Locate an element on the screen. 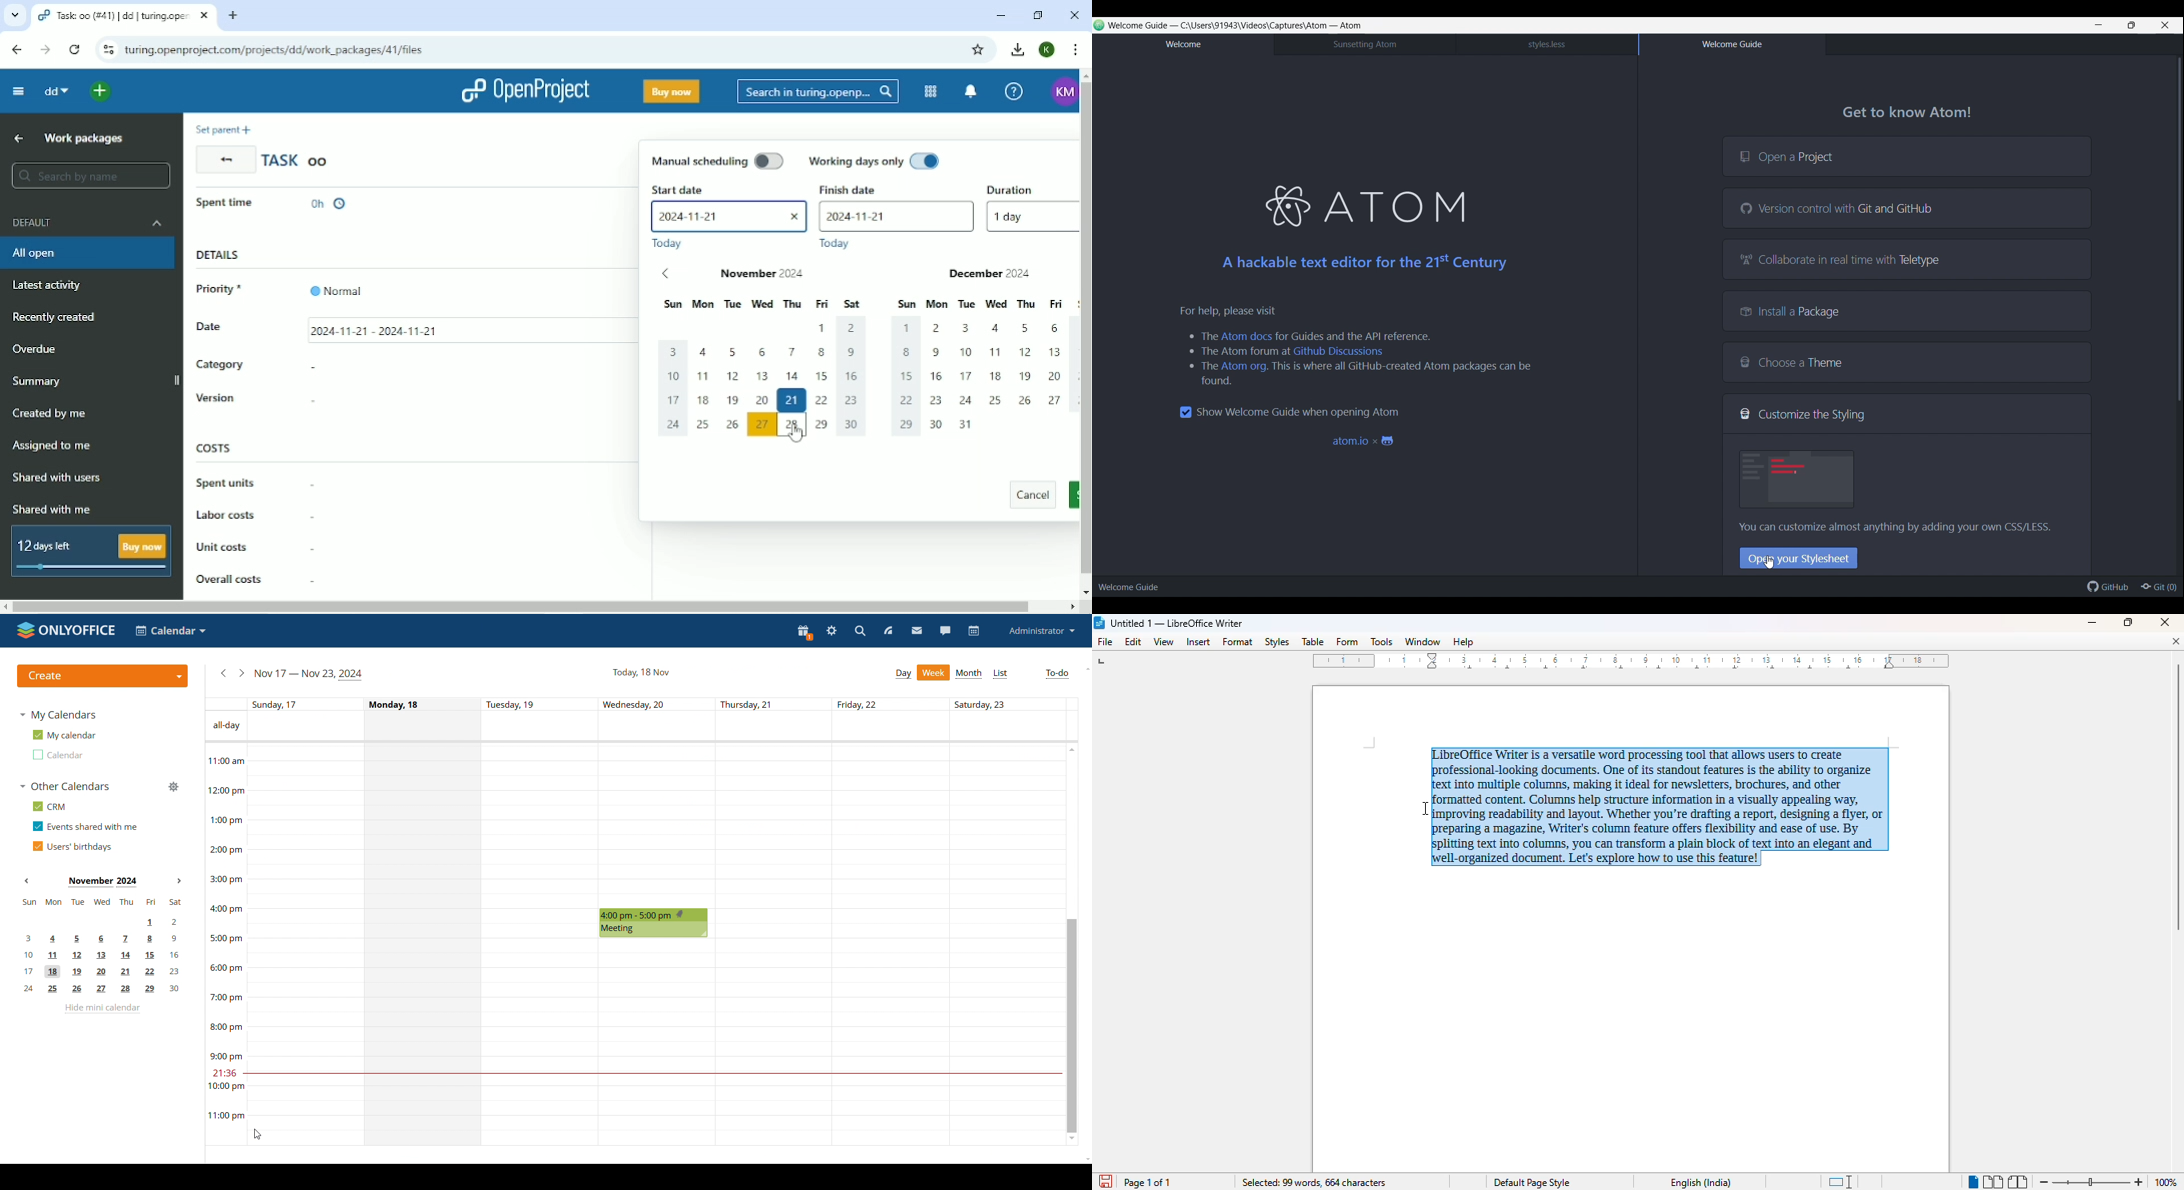  view is located at coordinates (1164, 640).